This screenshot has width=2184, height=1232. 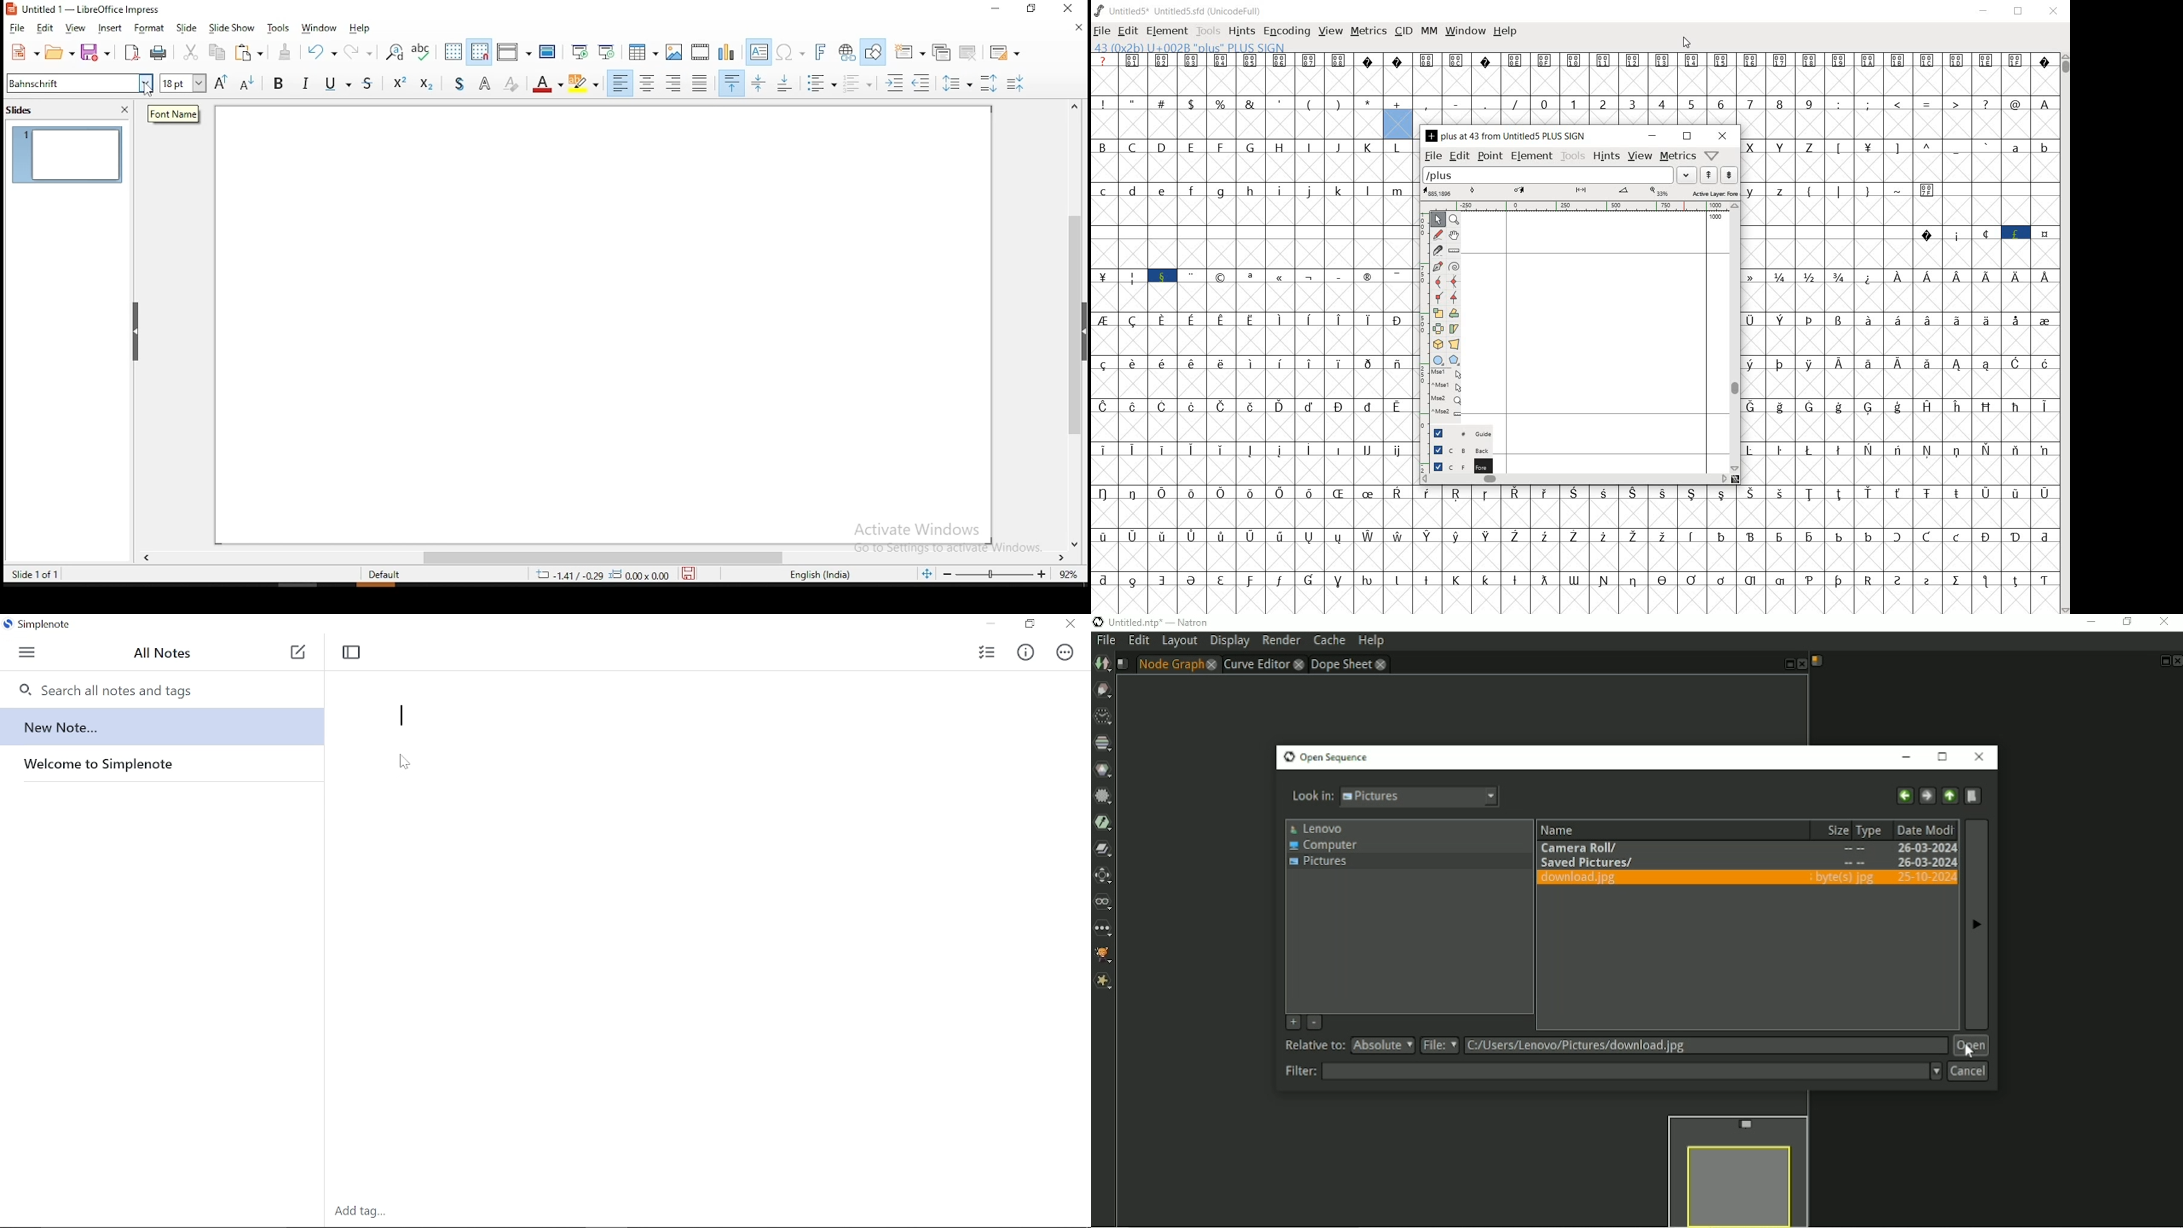 What do you see at coordinates (1252, 335) in the screenshot?
I see `` at bounding box center [1252, 335].